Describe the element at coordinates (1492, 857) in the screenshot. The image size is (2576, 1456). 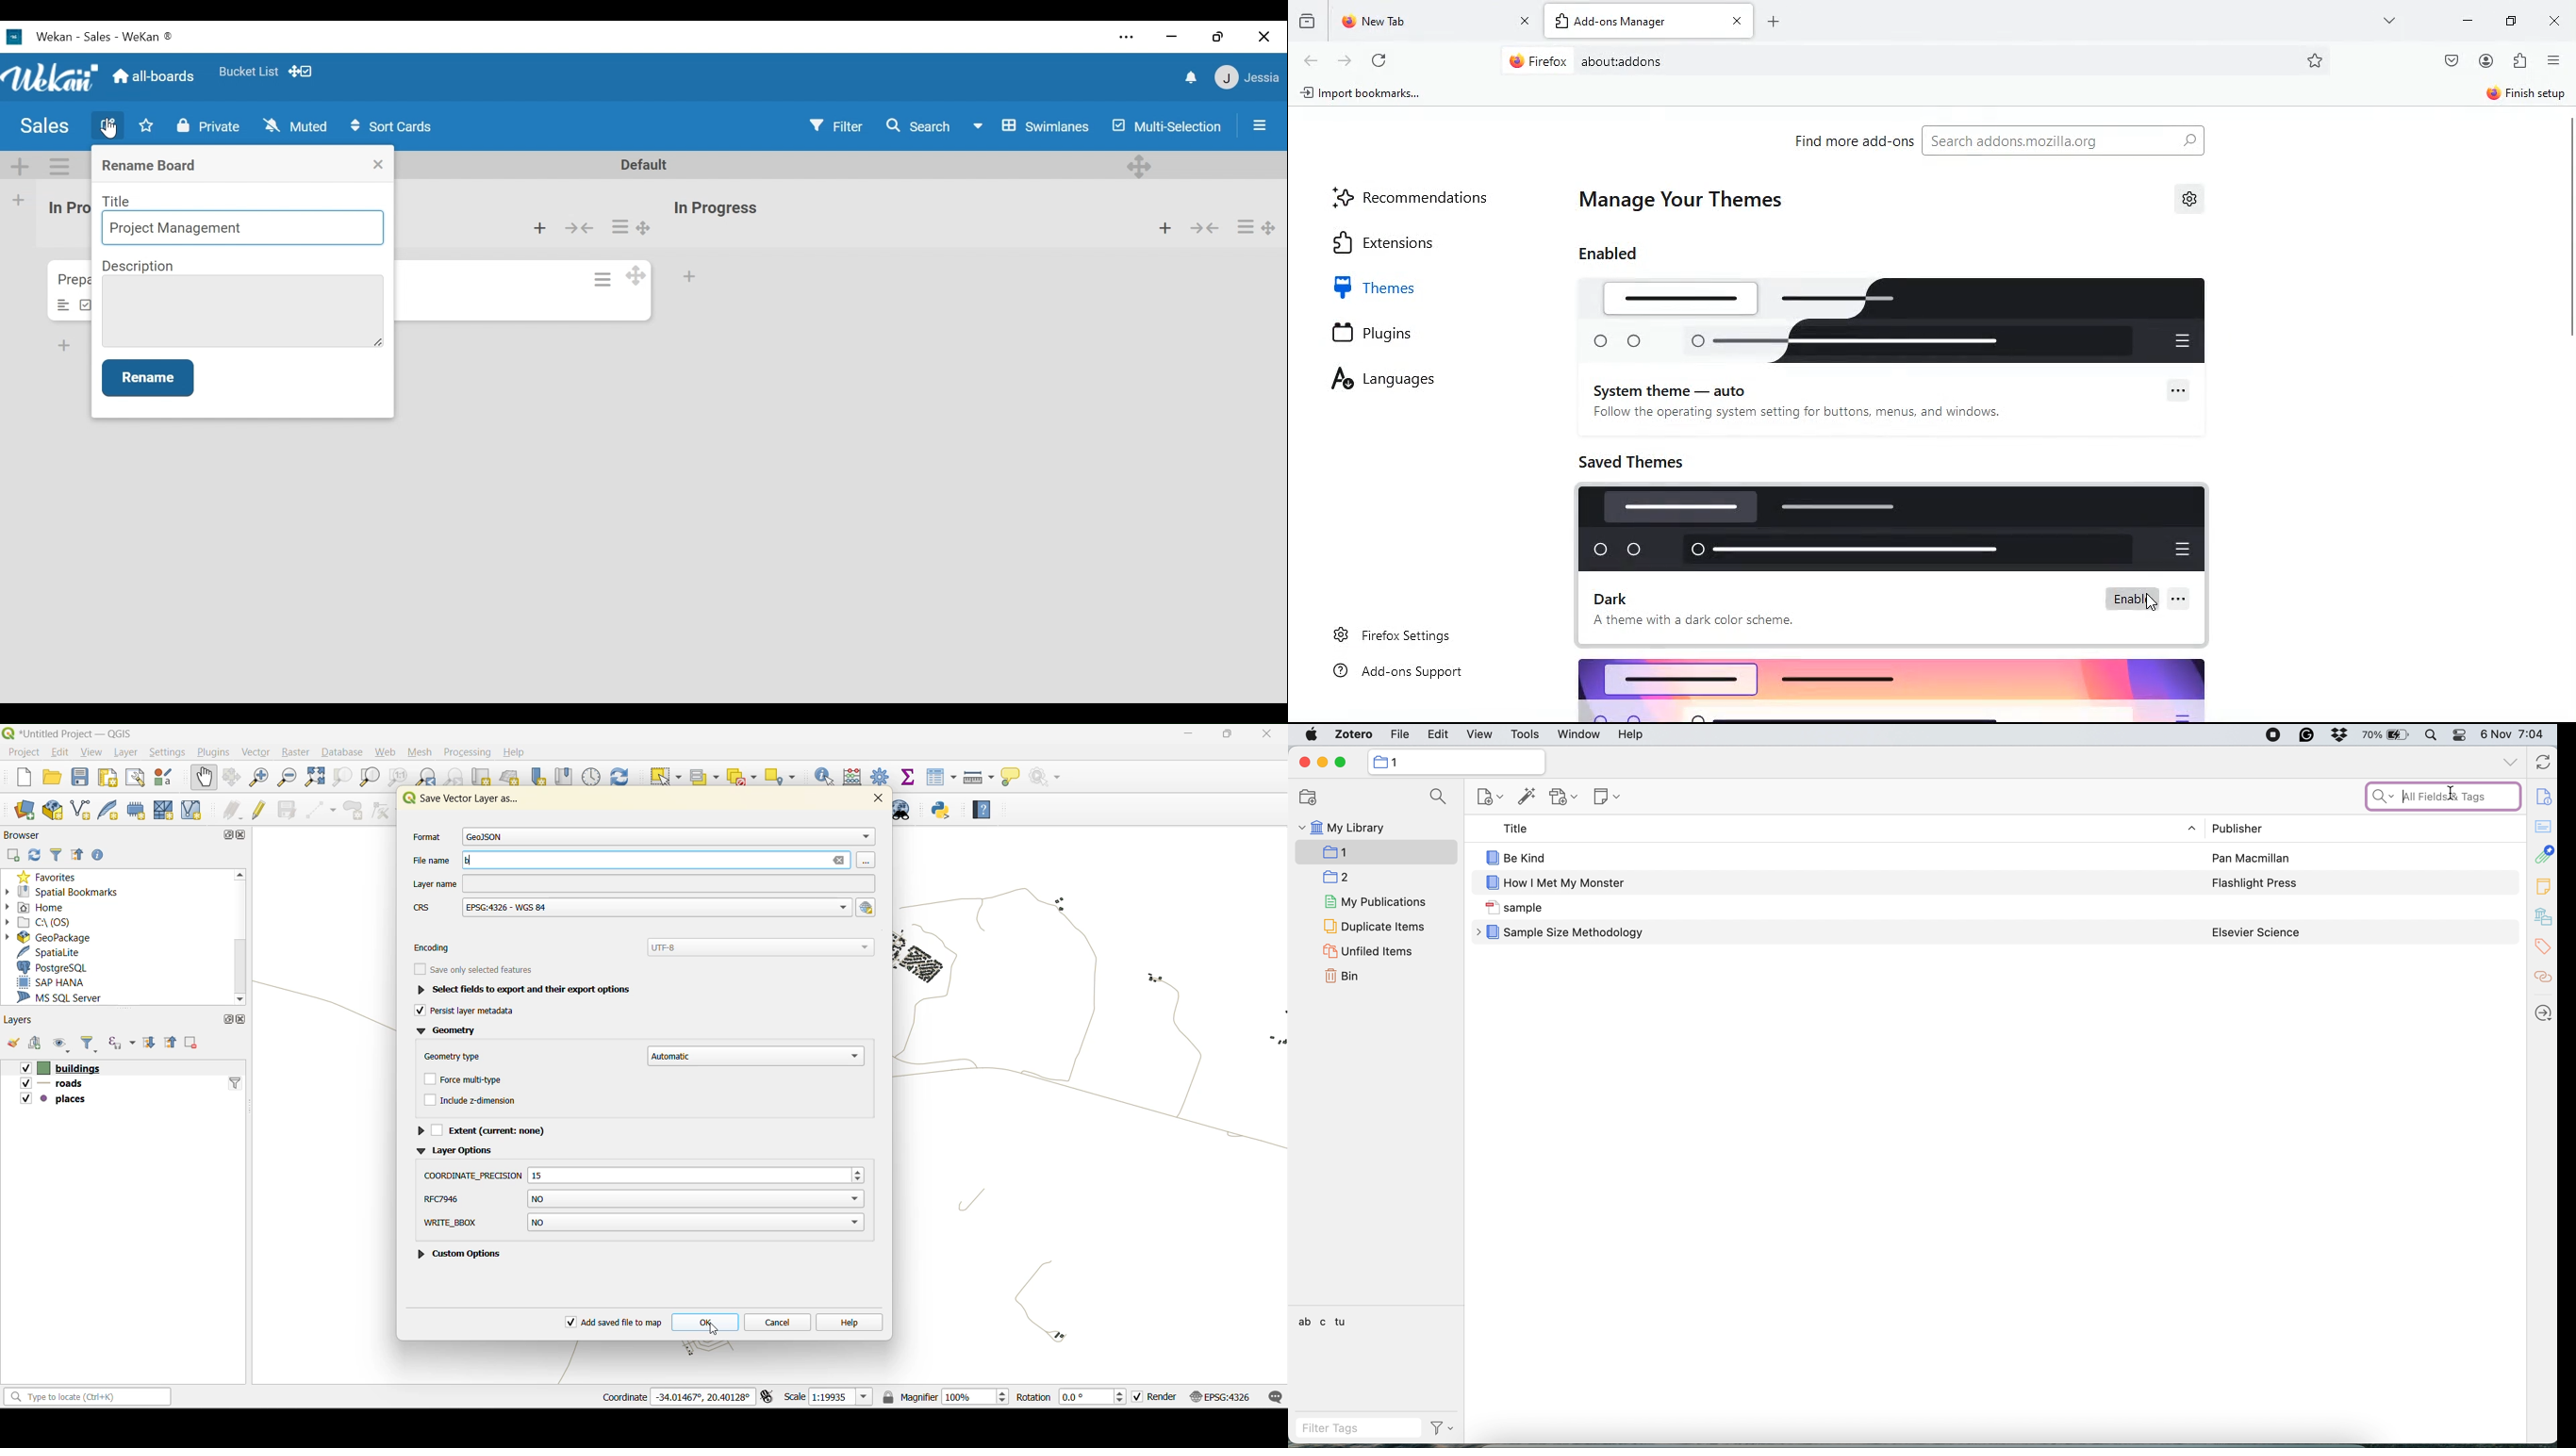
I see `icon` at that location.